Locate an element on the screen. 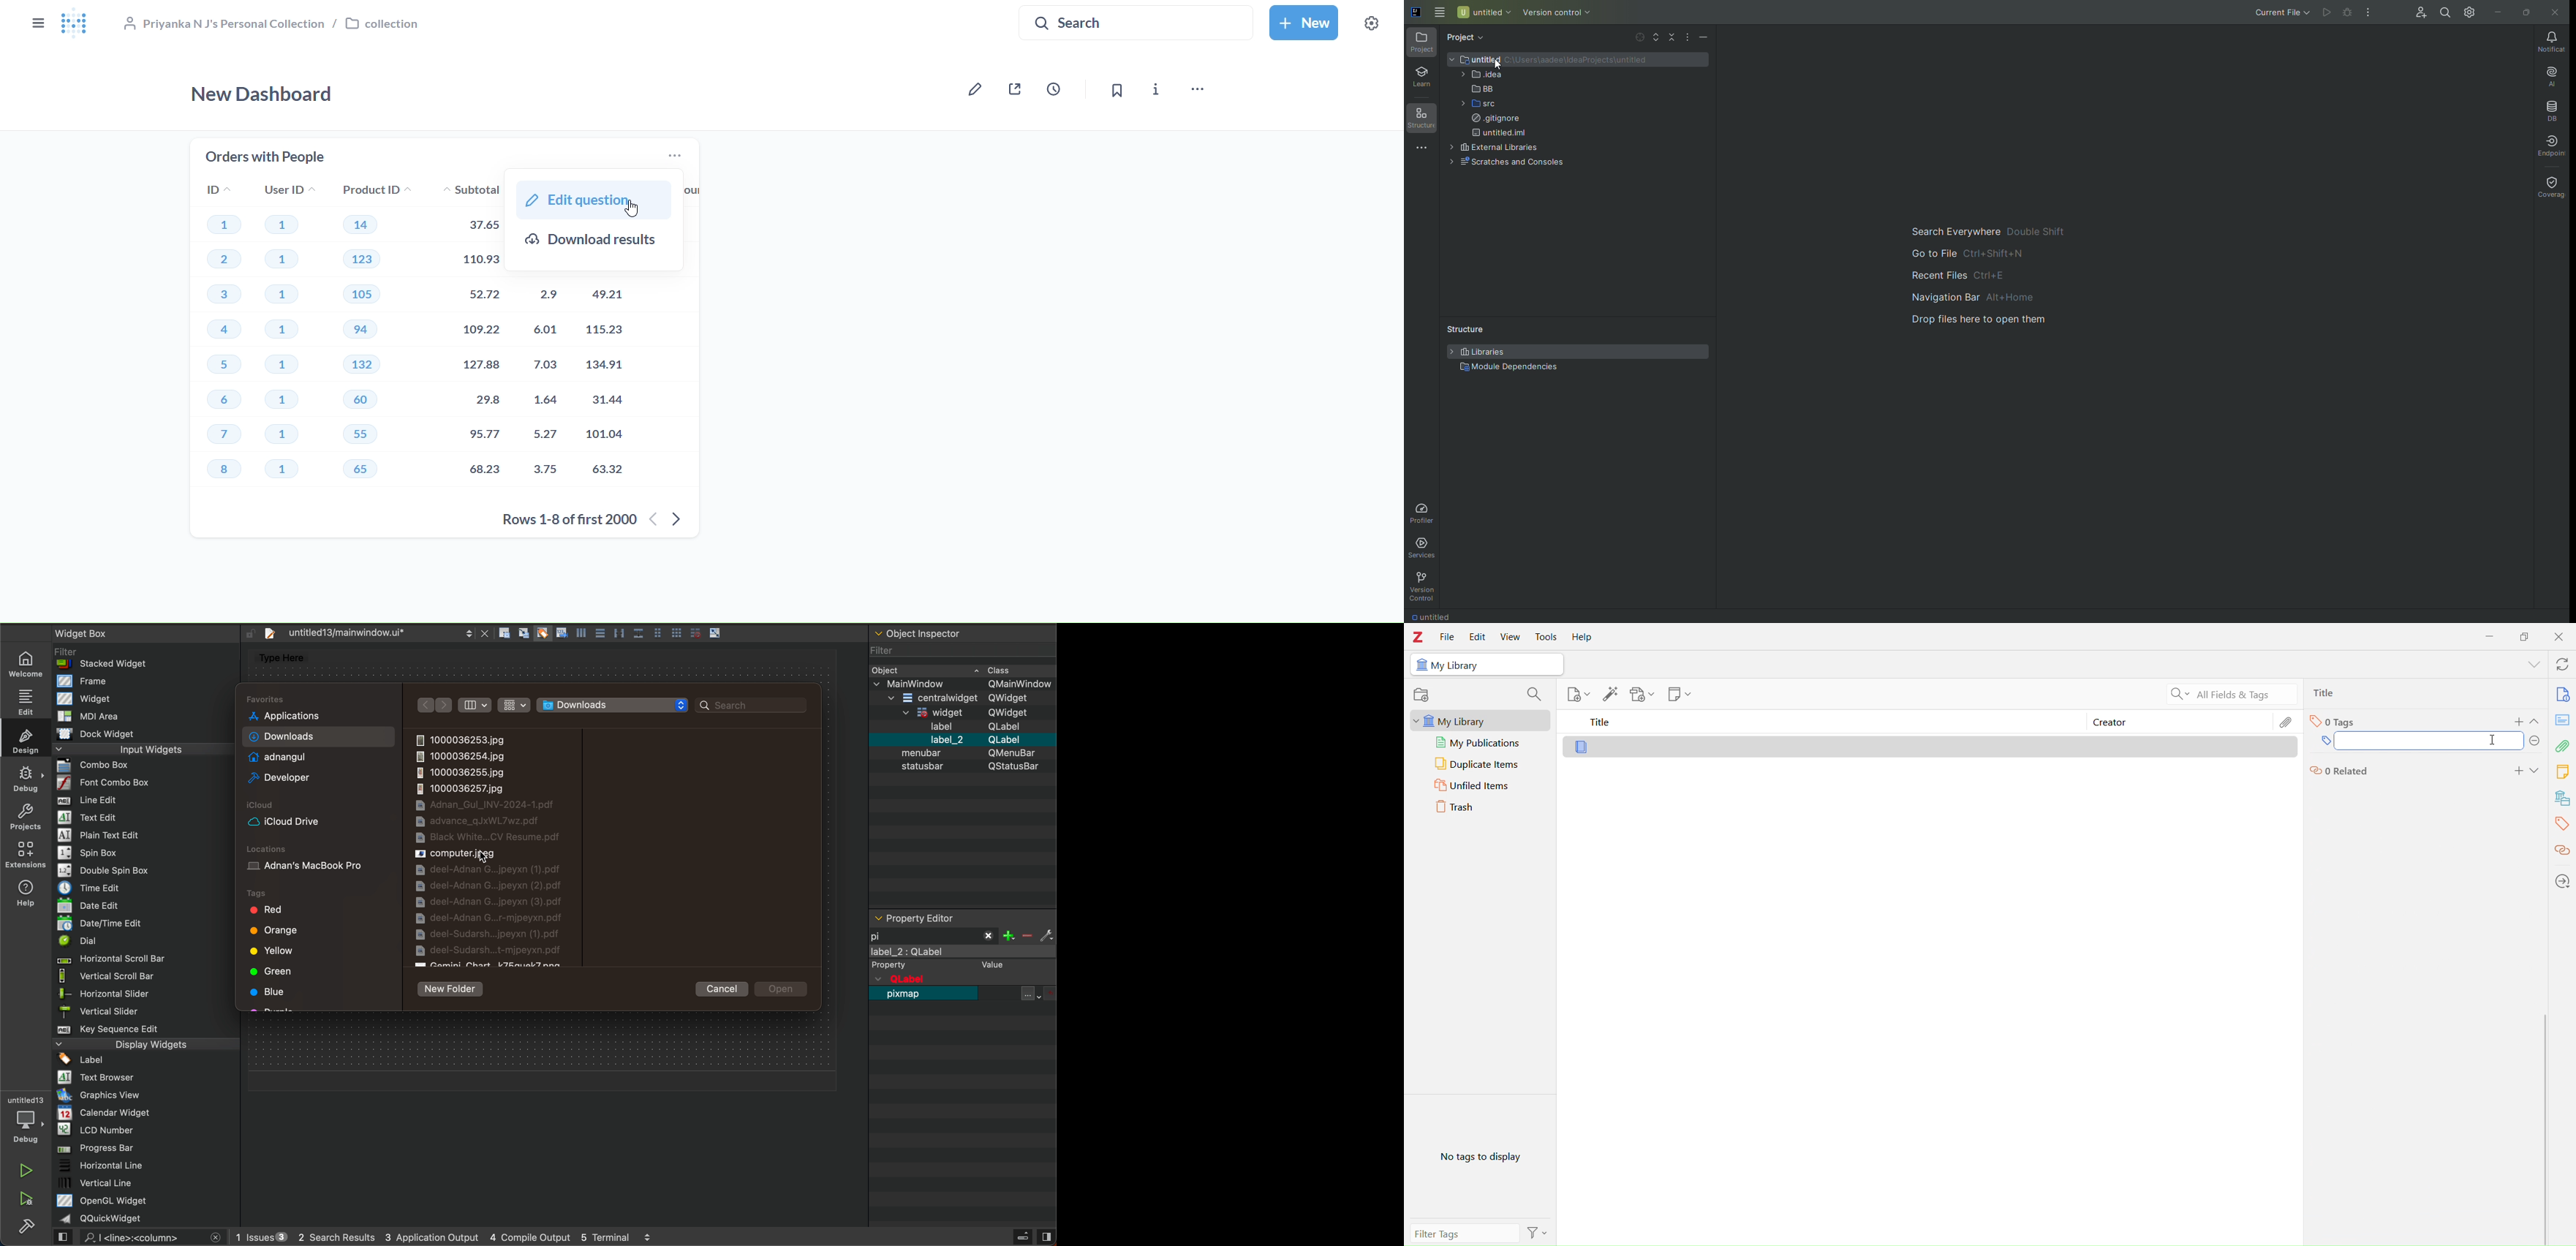 The width and height of the screenshot is (2576, 1260). logs is located at coordinates (449, 1238).